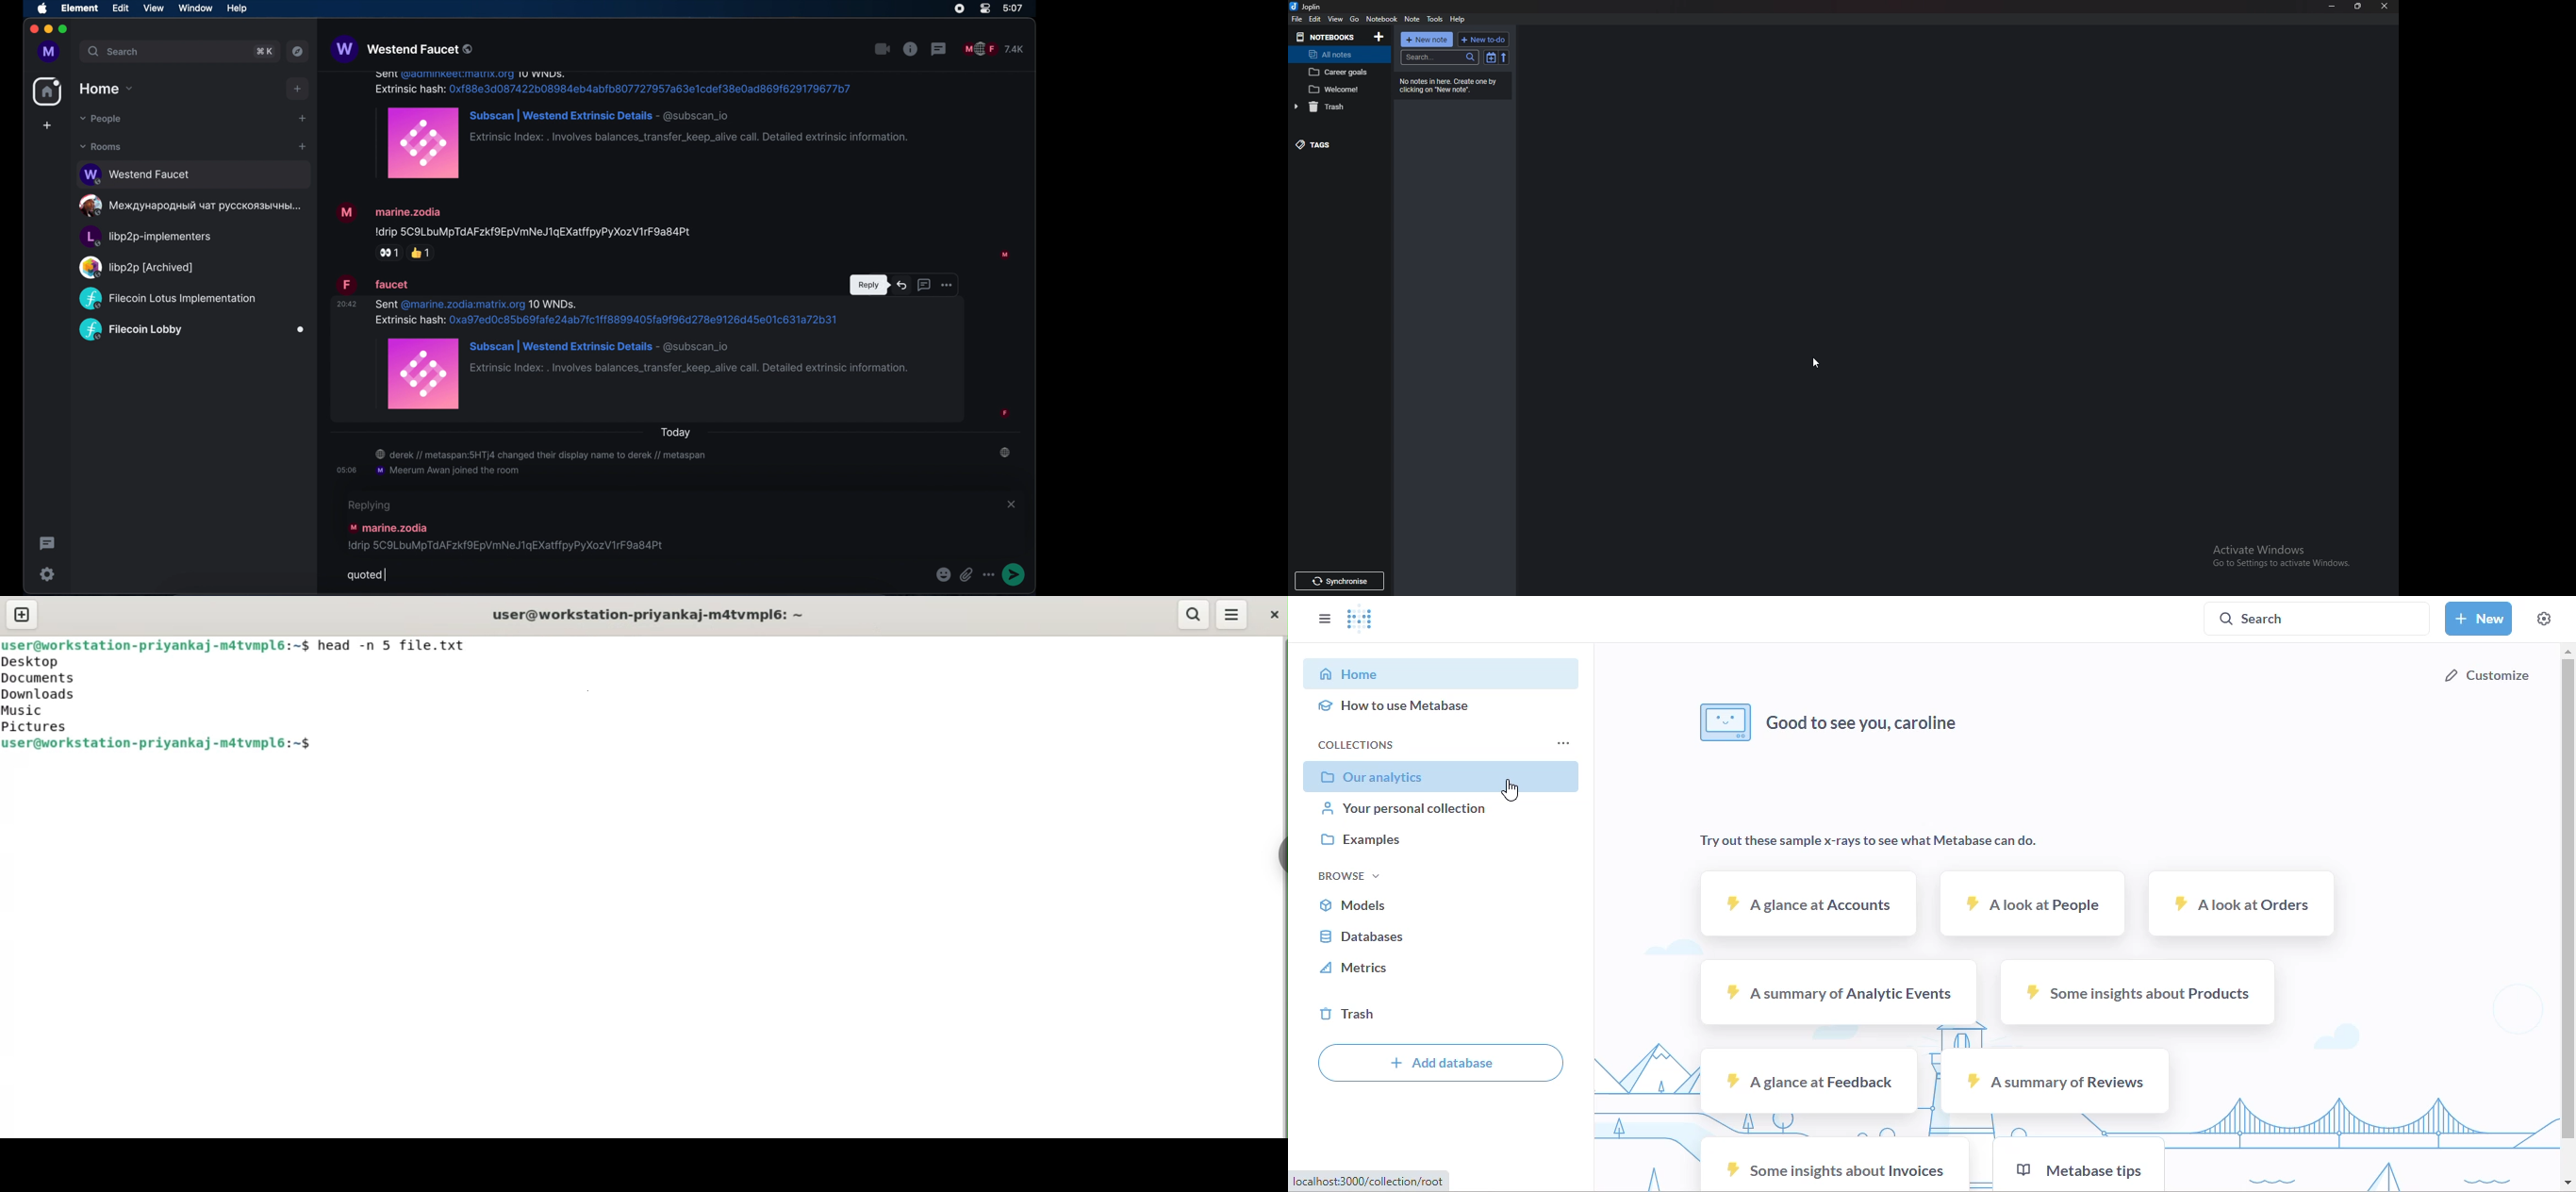 This screenshot has height=1204, width=2576. I want to click on send message, so click(1016, 574).